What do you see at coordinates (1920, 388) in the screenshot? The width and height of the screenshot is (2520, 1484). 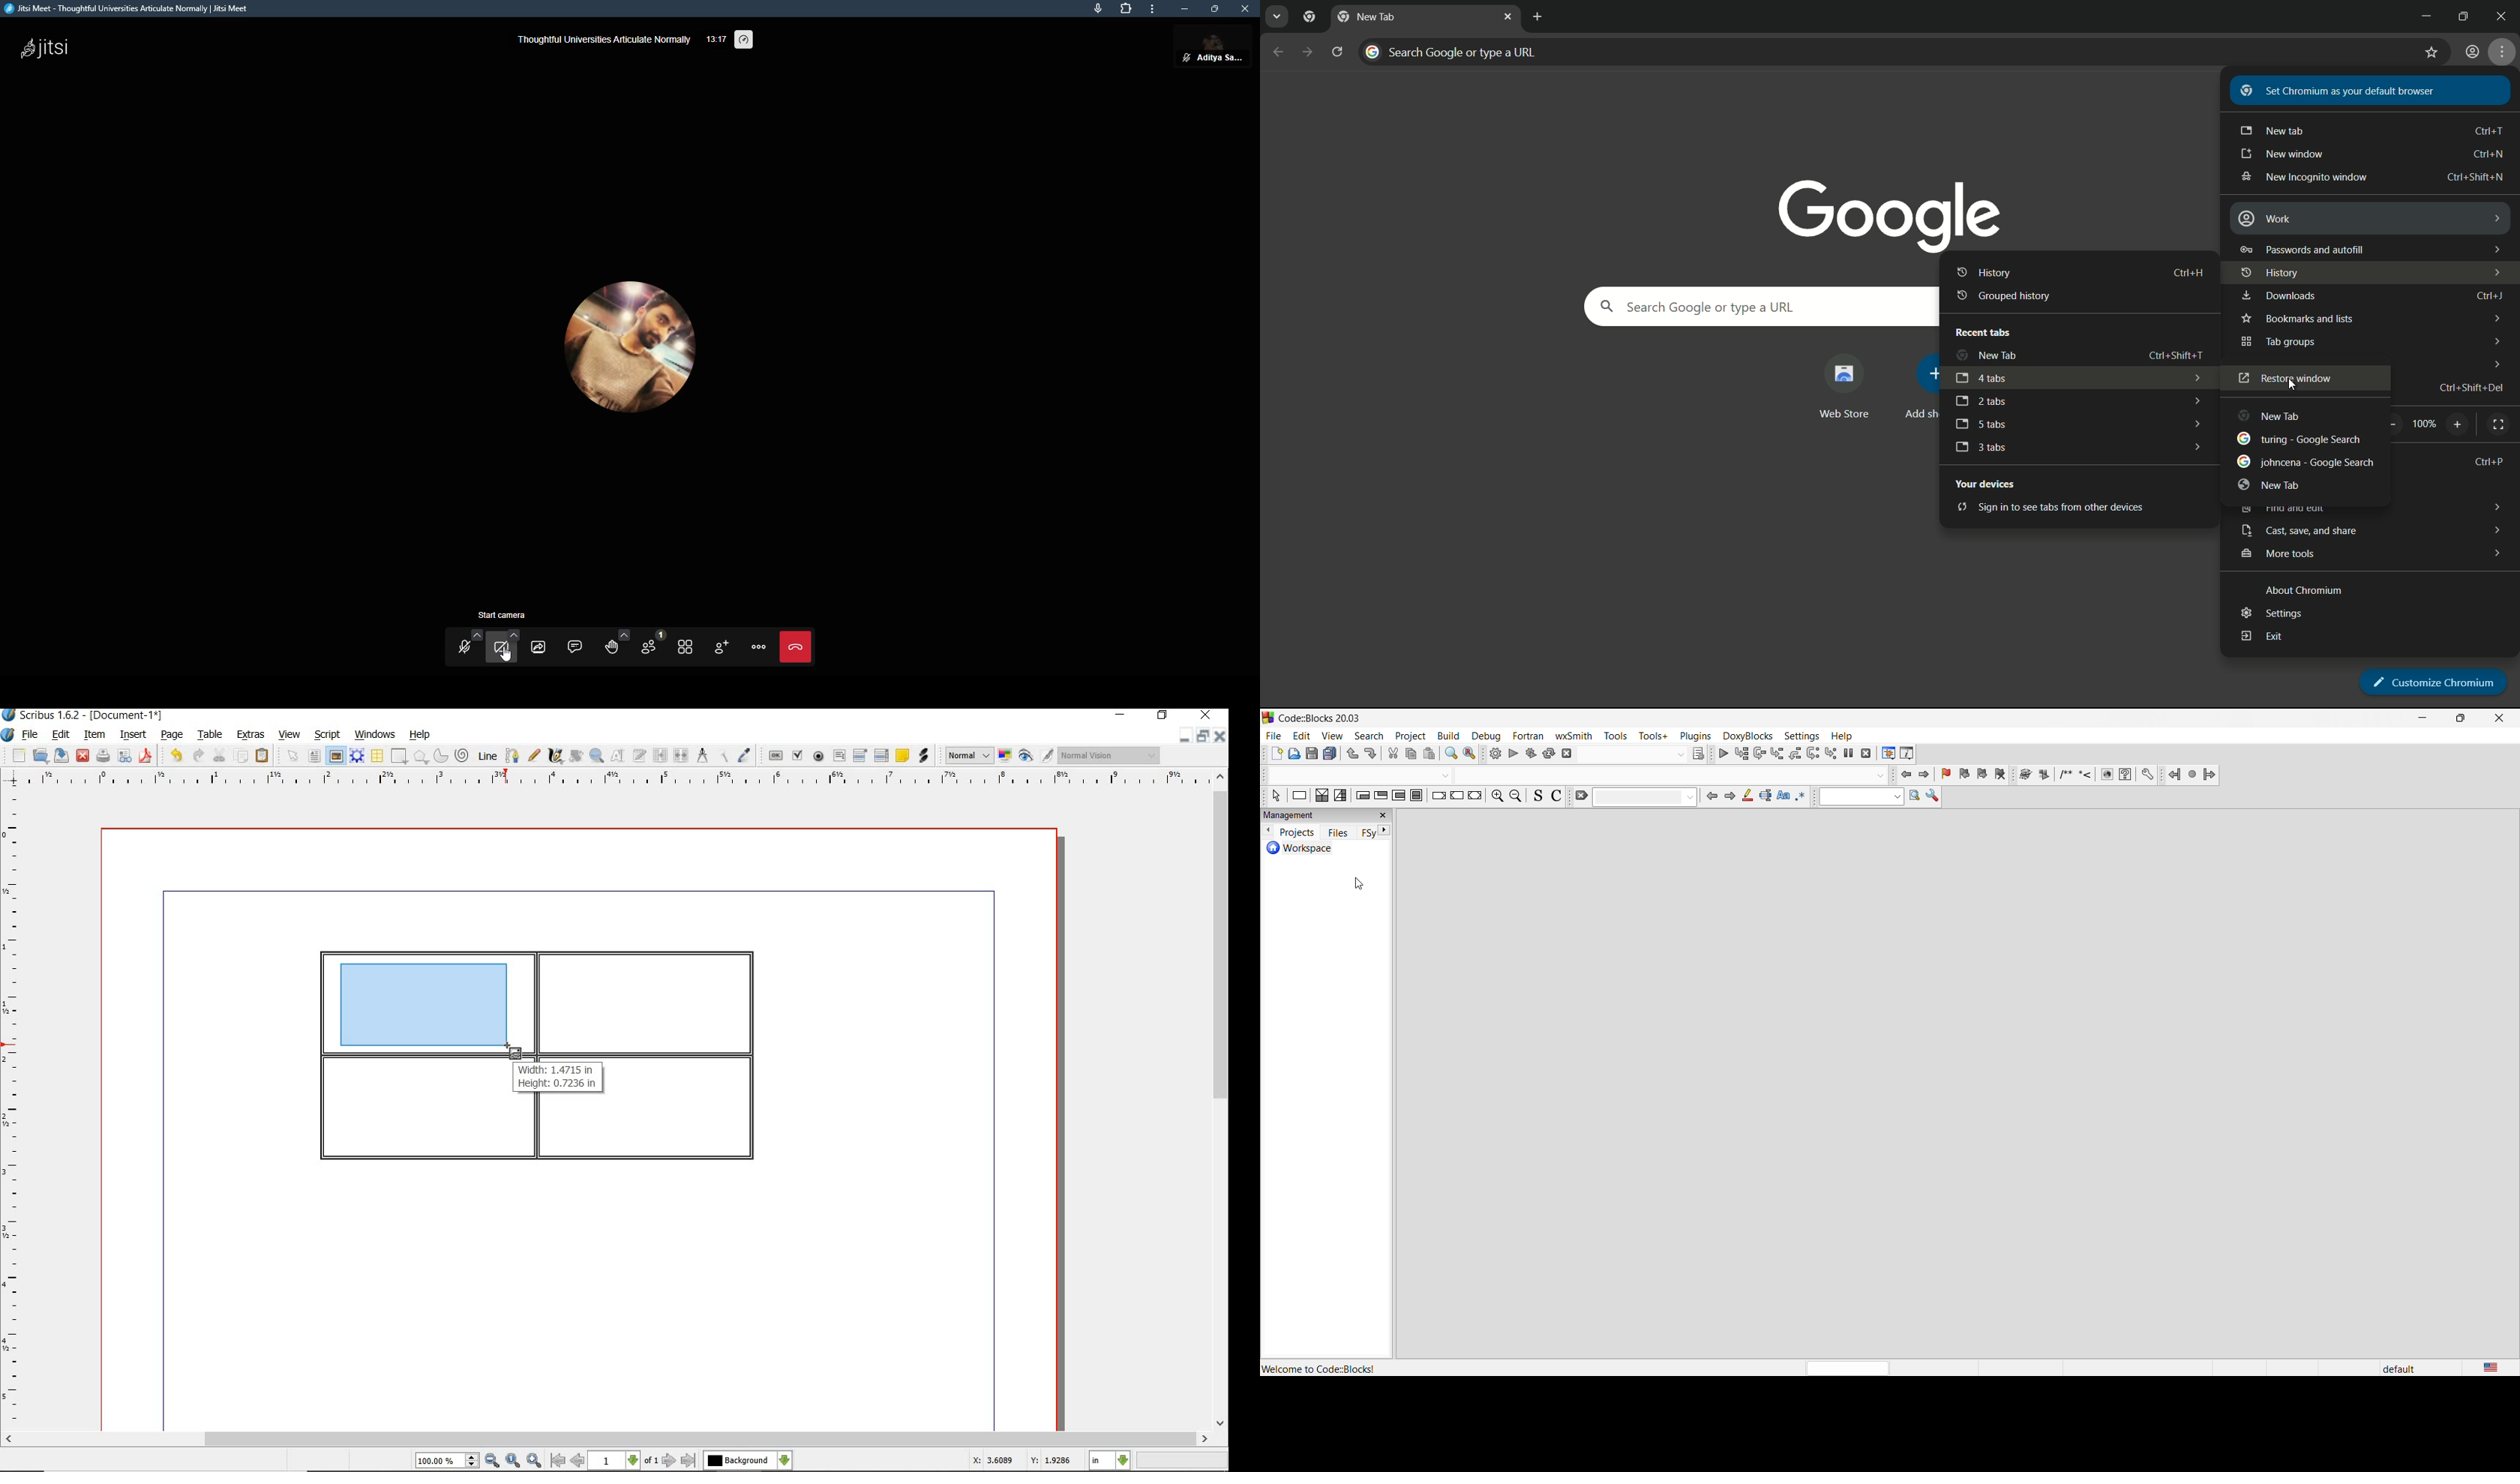 I see `add more shortcut` at bounding box center [1920, 388].